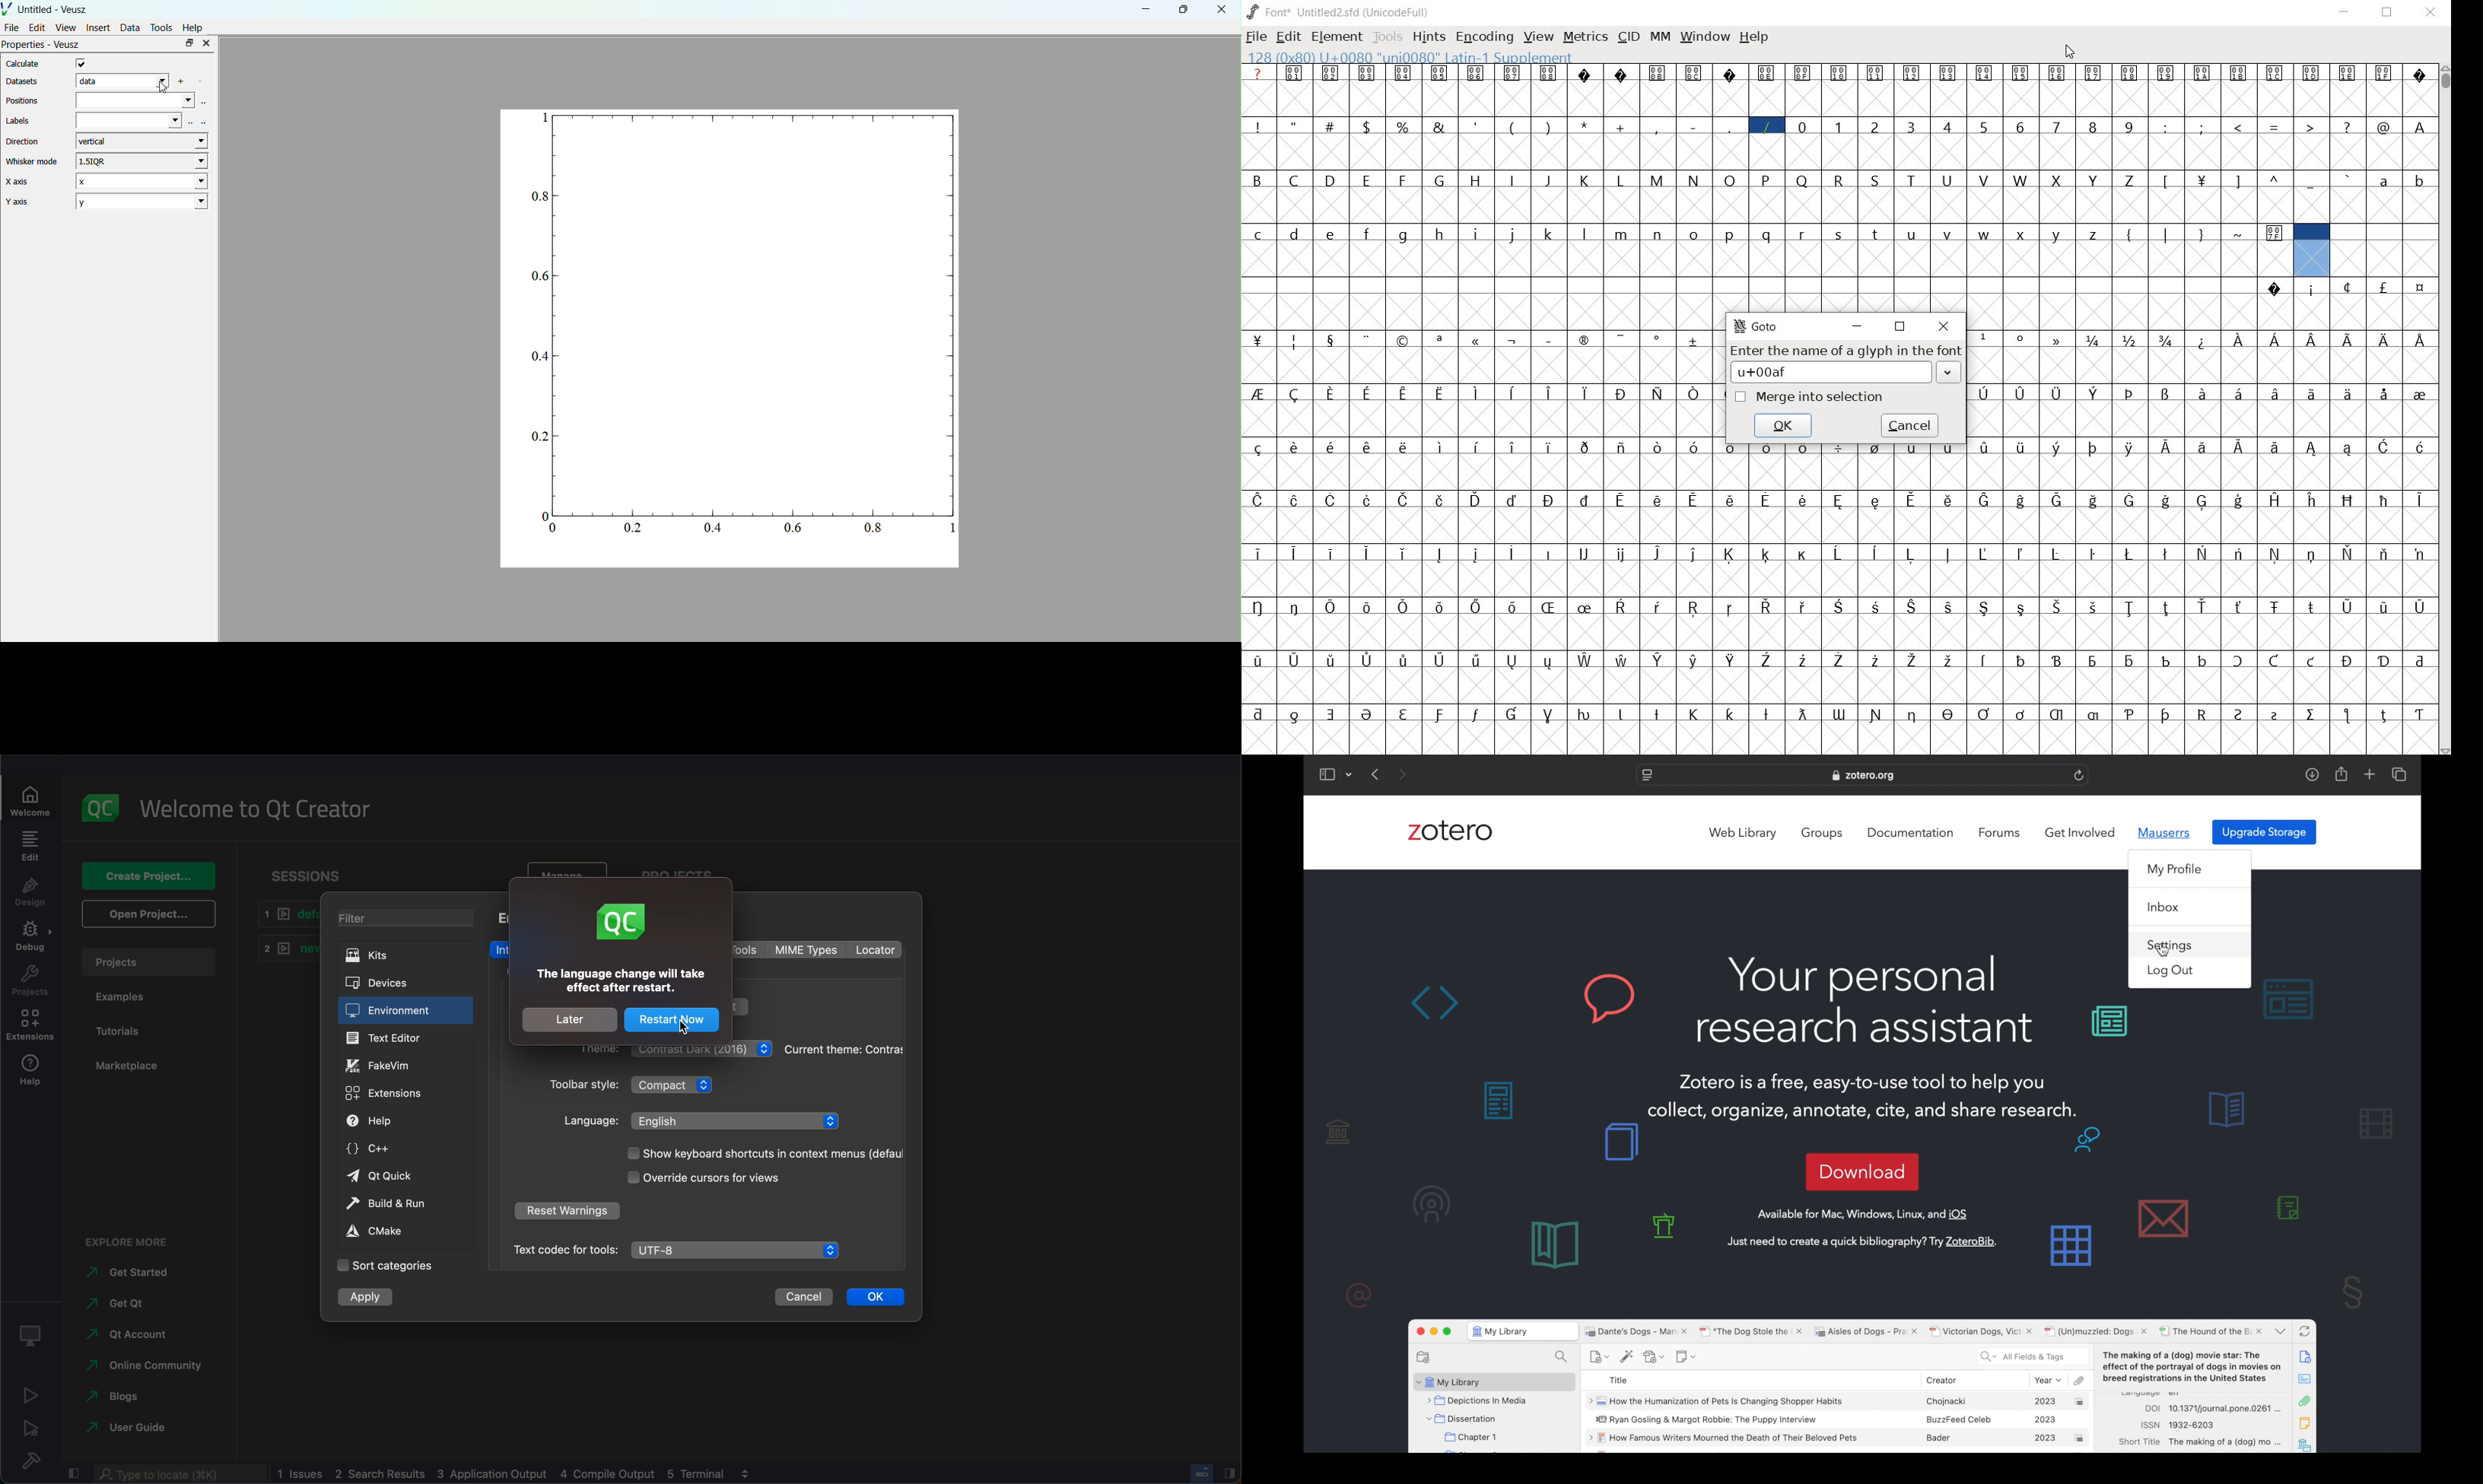 Image resolution: width=2492 pixels, height=1484 pixels. What do you see at coordinates (1296, 74) in the screenshot?
I see `Symbol` at bounding box center [1296, 74].